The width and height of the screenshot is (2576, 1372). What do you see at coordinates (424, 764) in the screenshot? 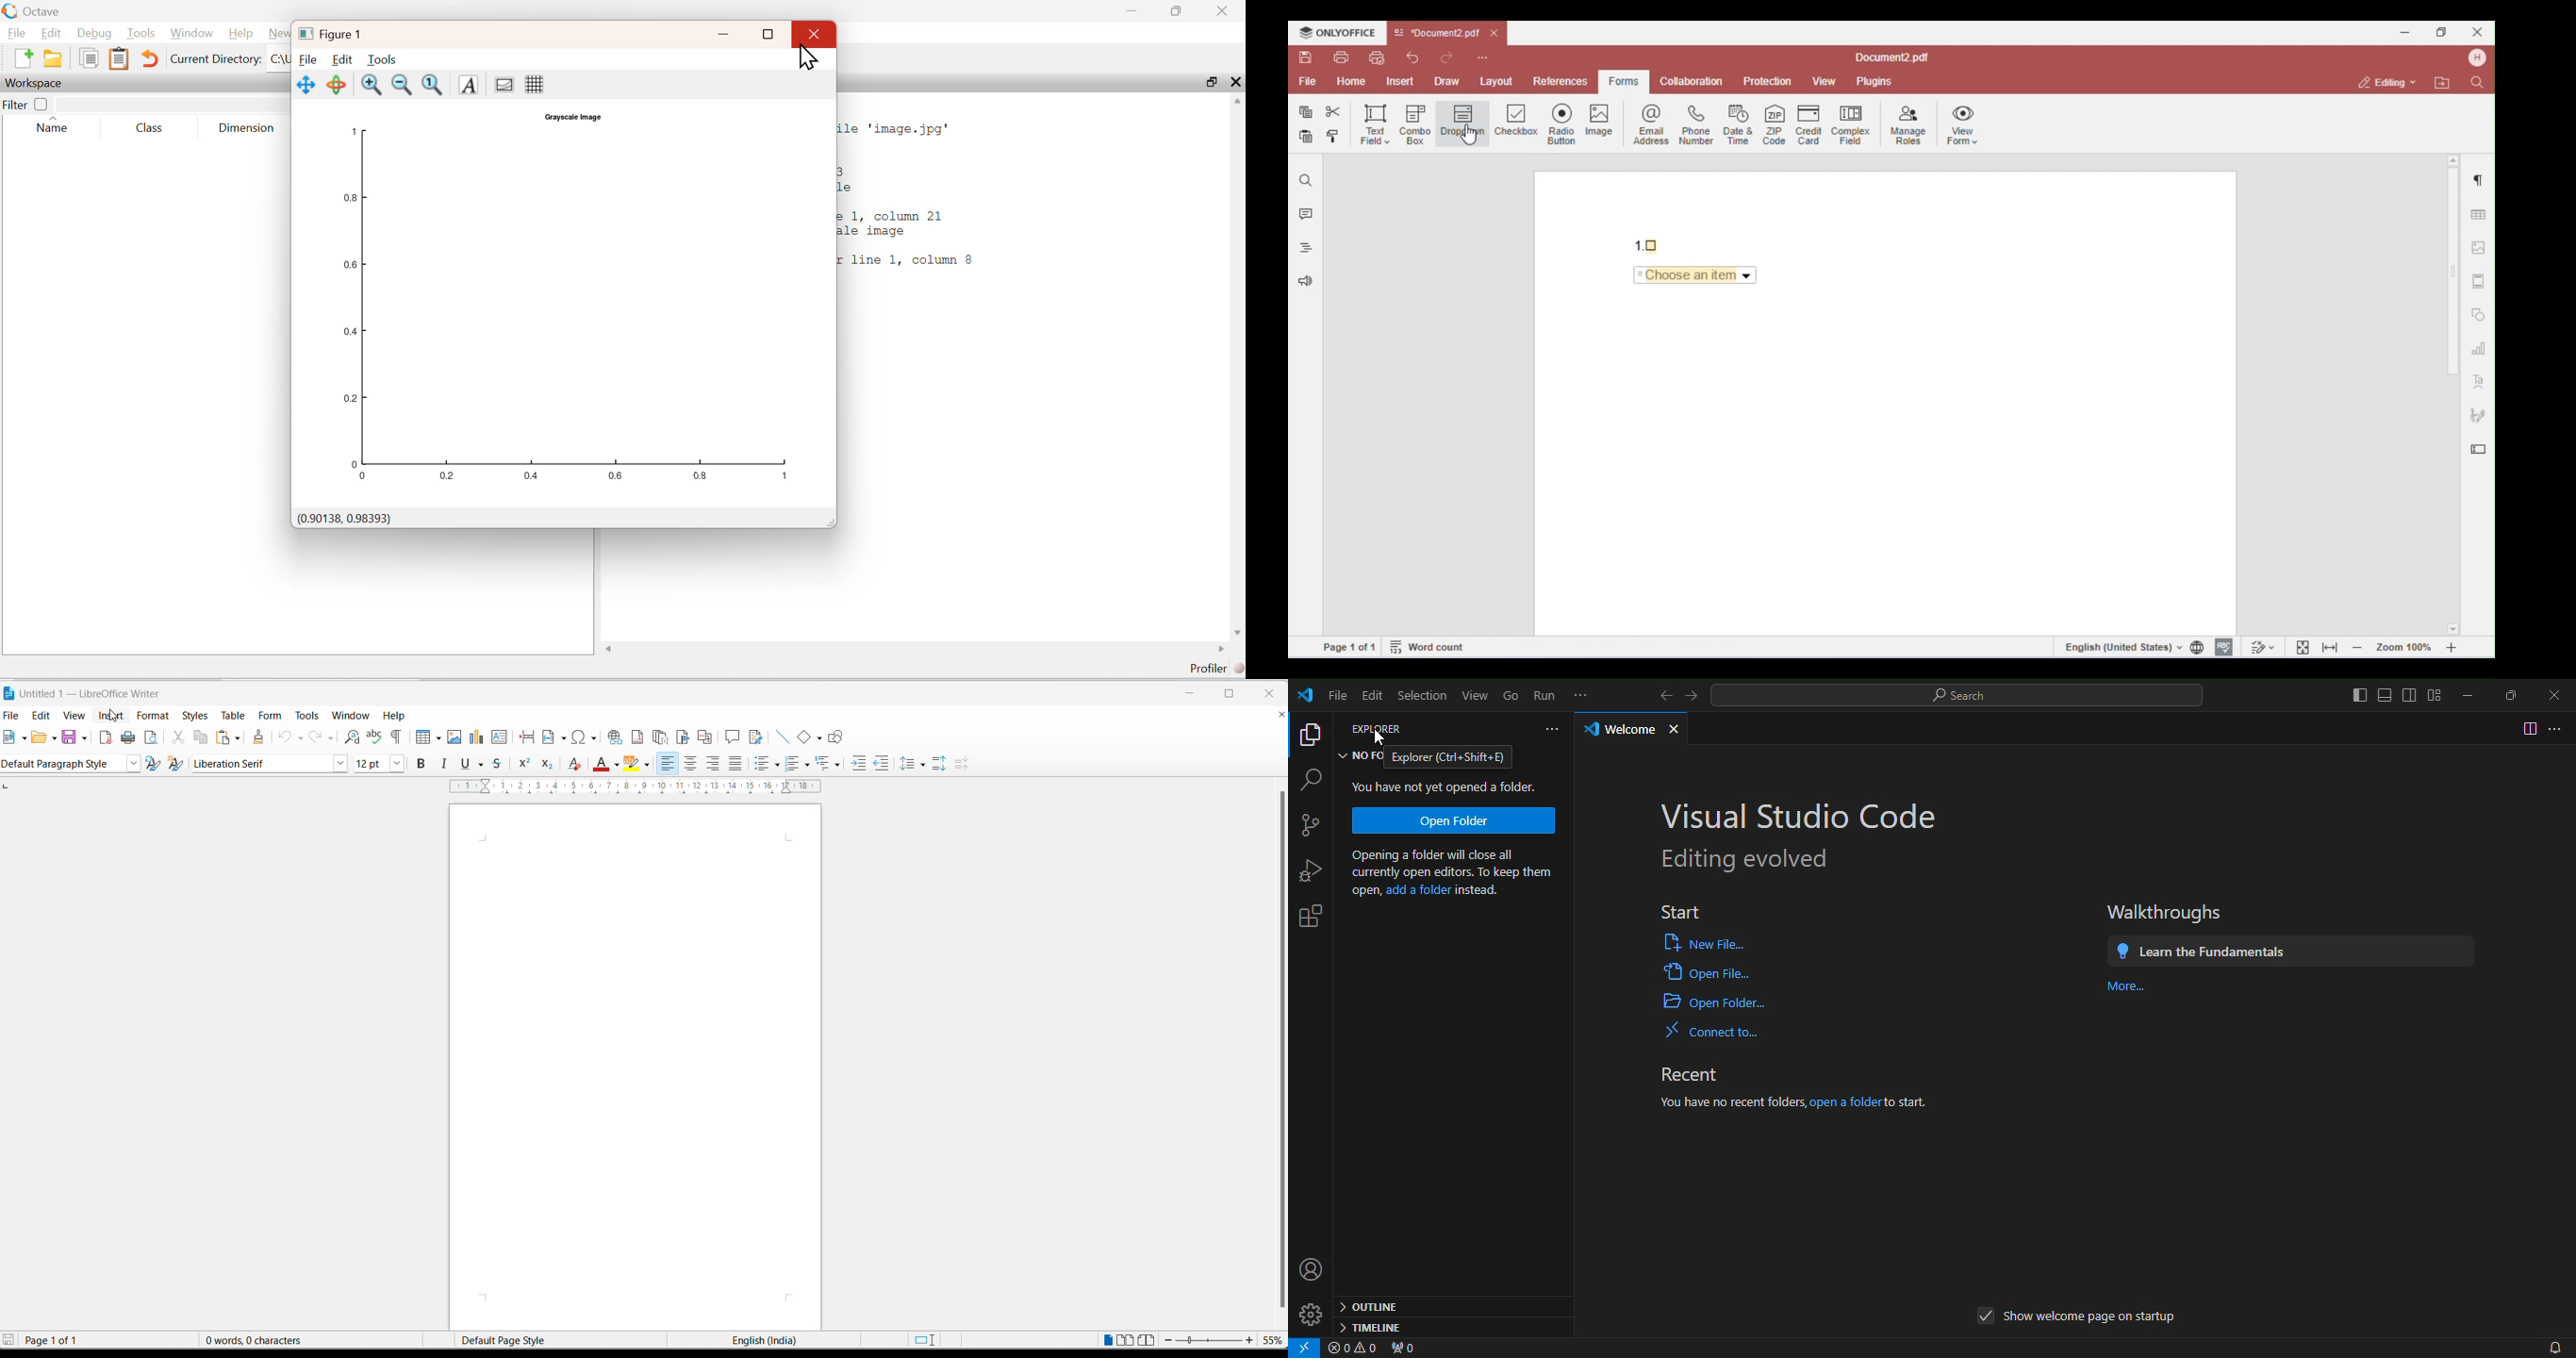
I see `bold` at bounding box center [424, 764].